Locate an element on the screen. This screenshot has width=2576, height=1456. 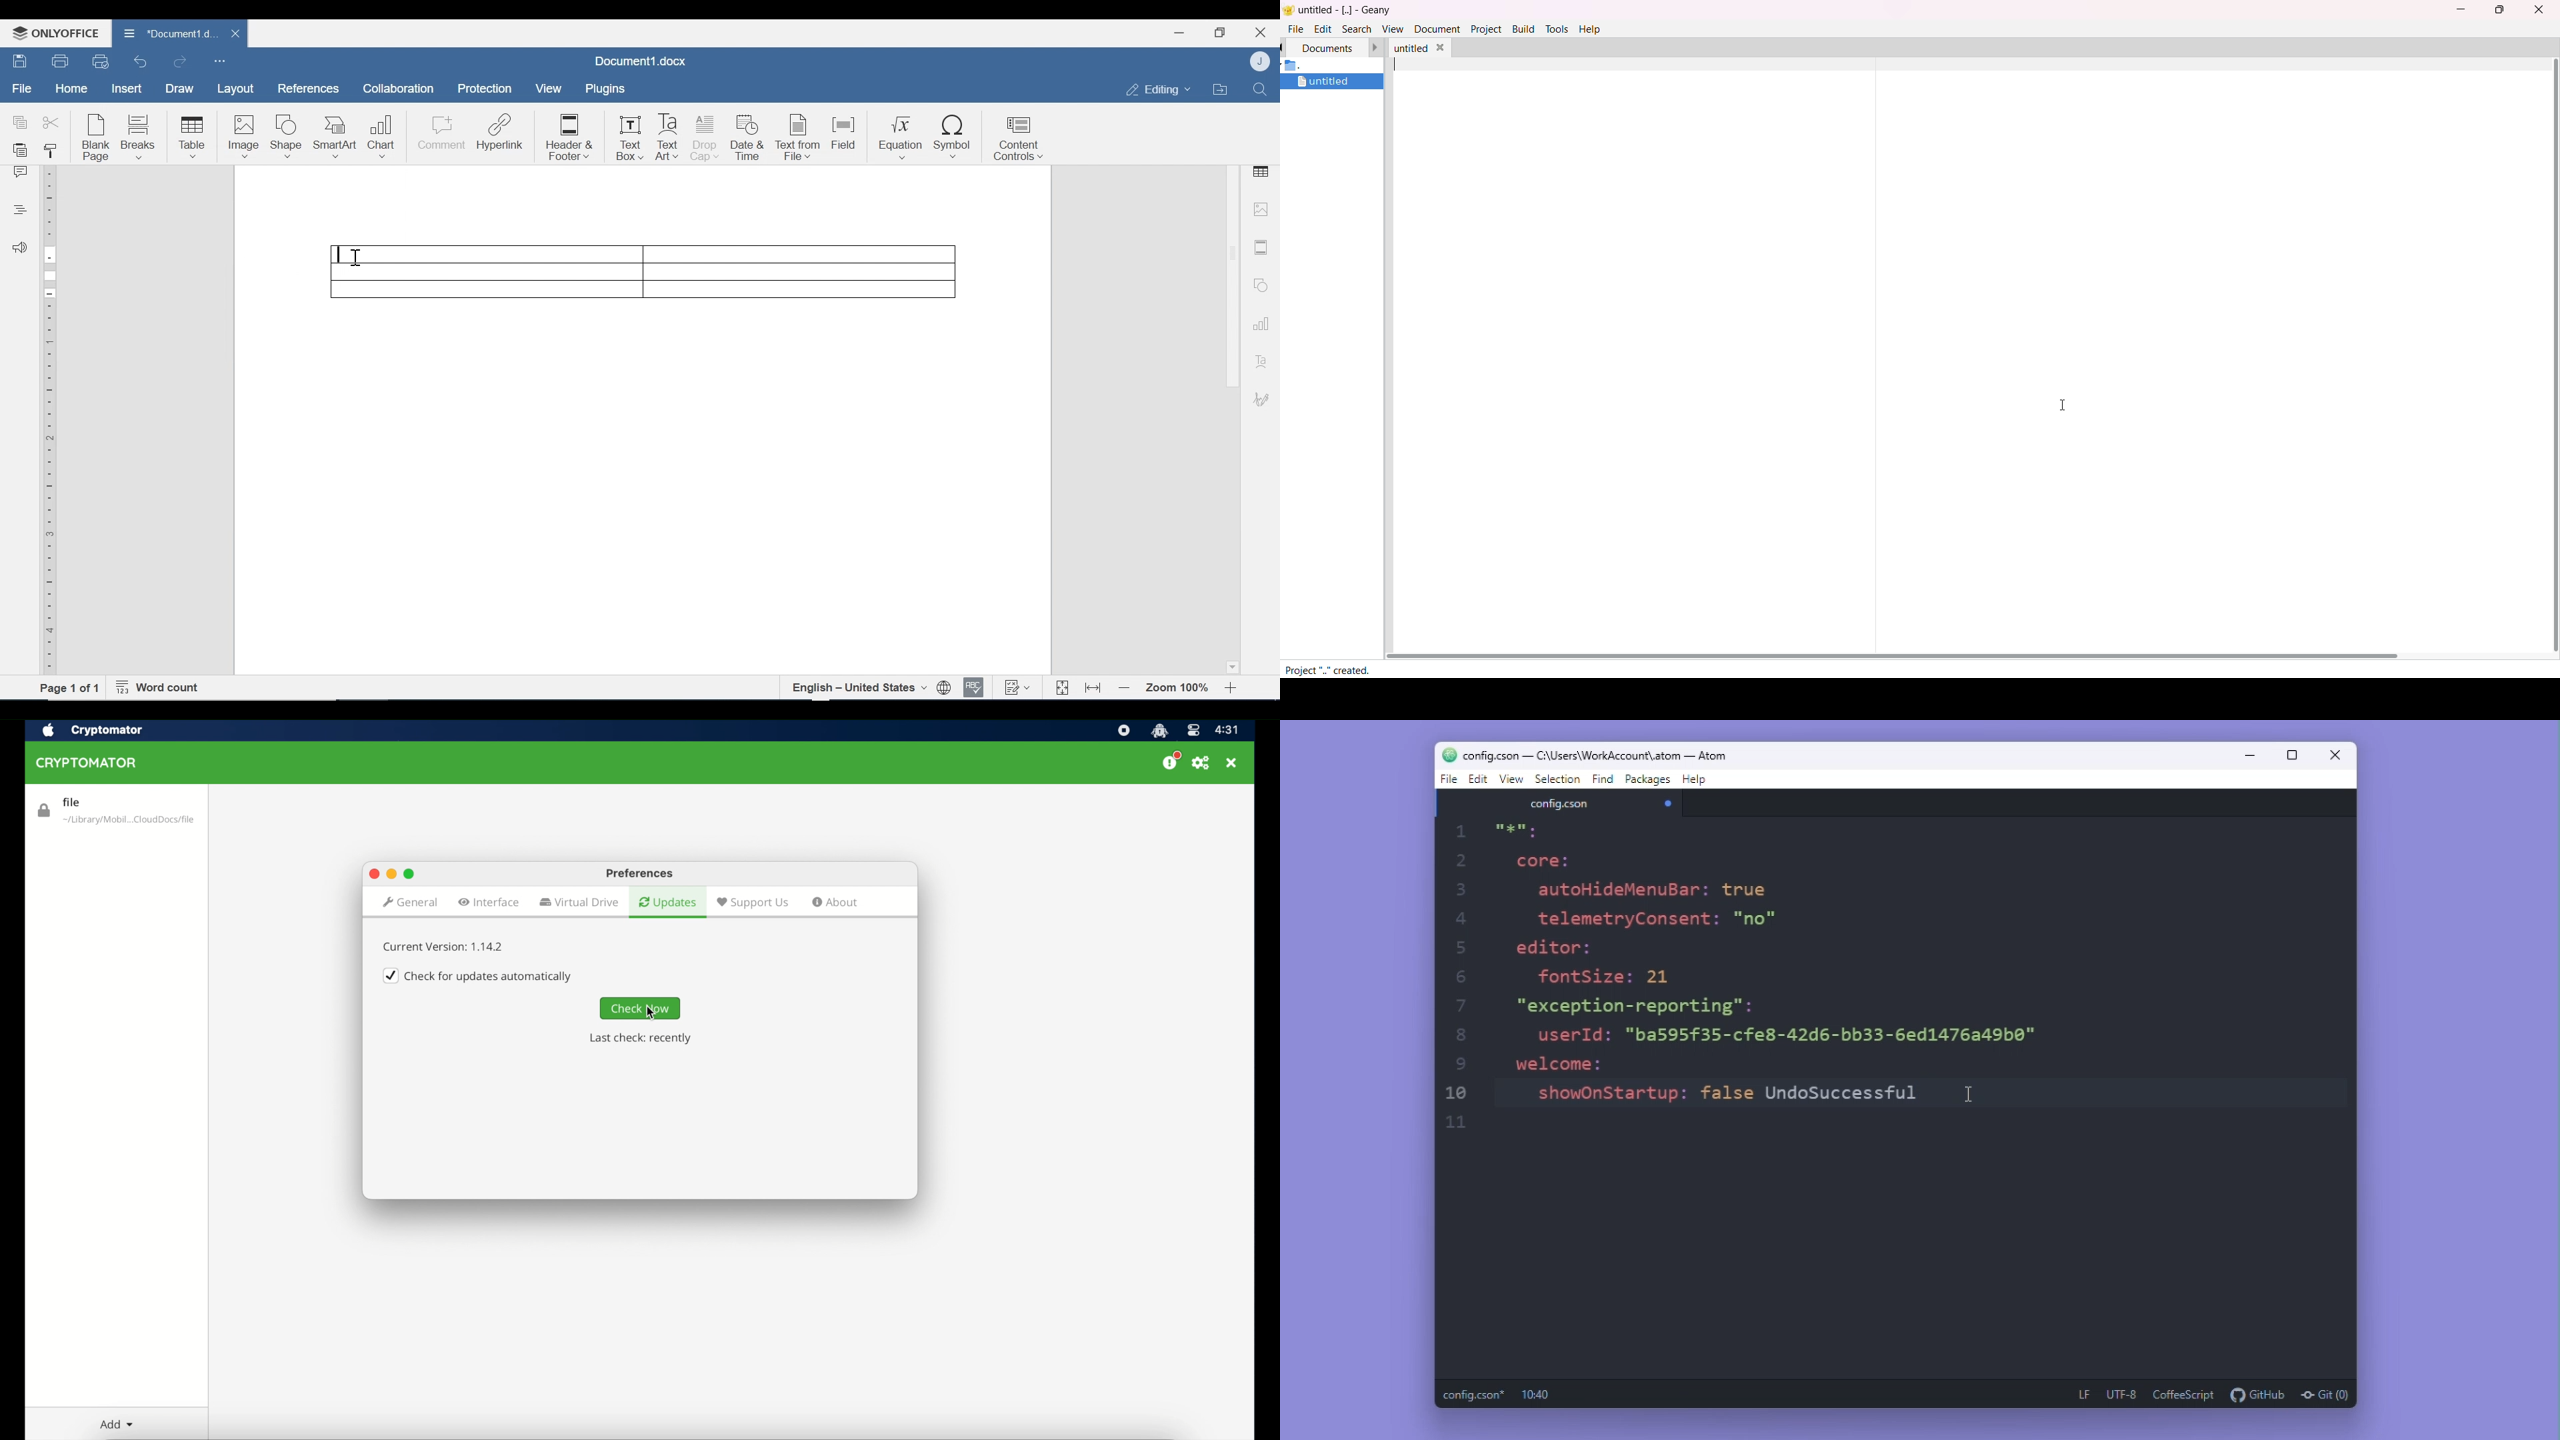
Signature is located at coordinates (1259, 401).